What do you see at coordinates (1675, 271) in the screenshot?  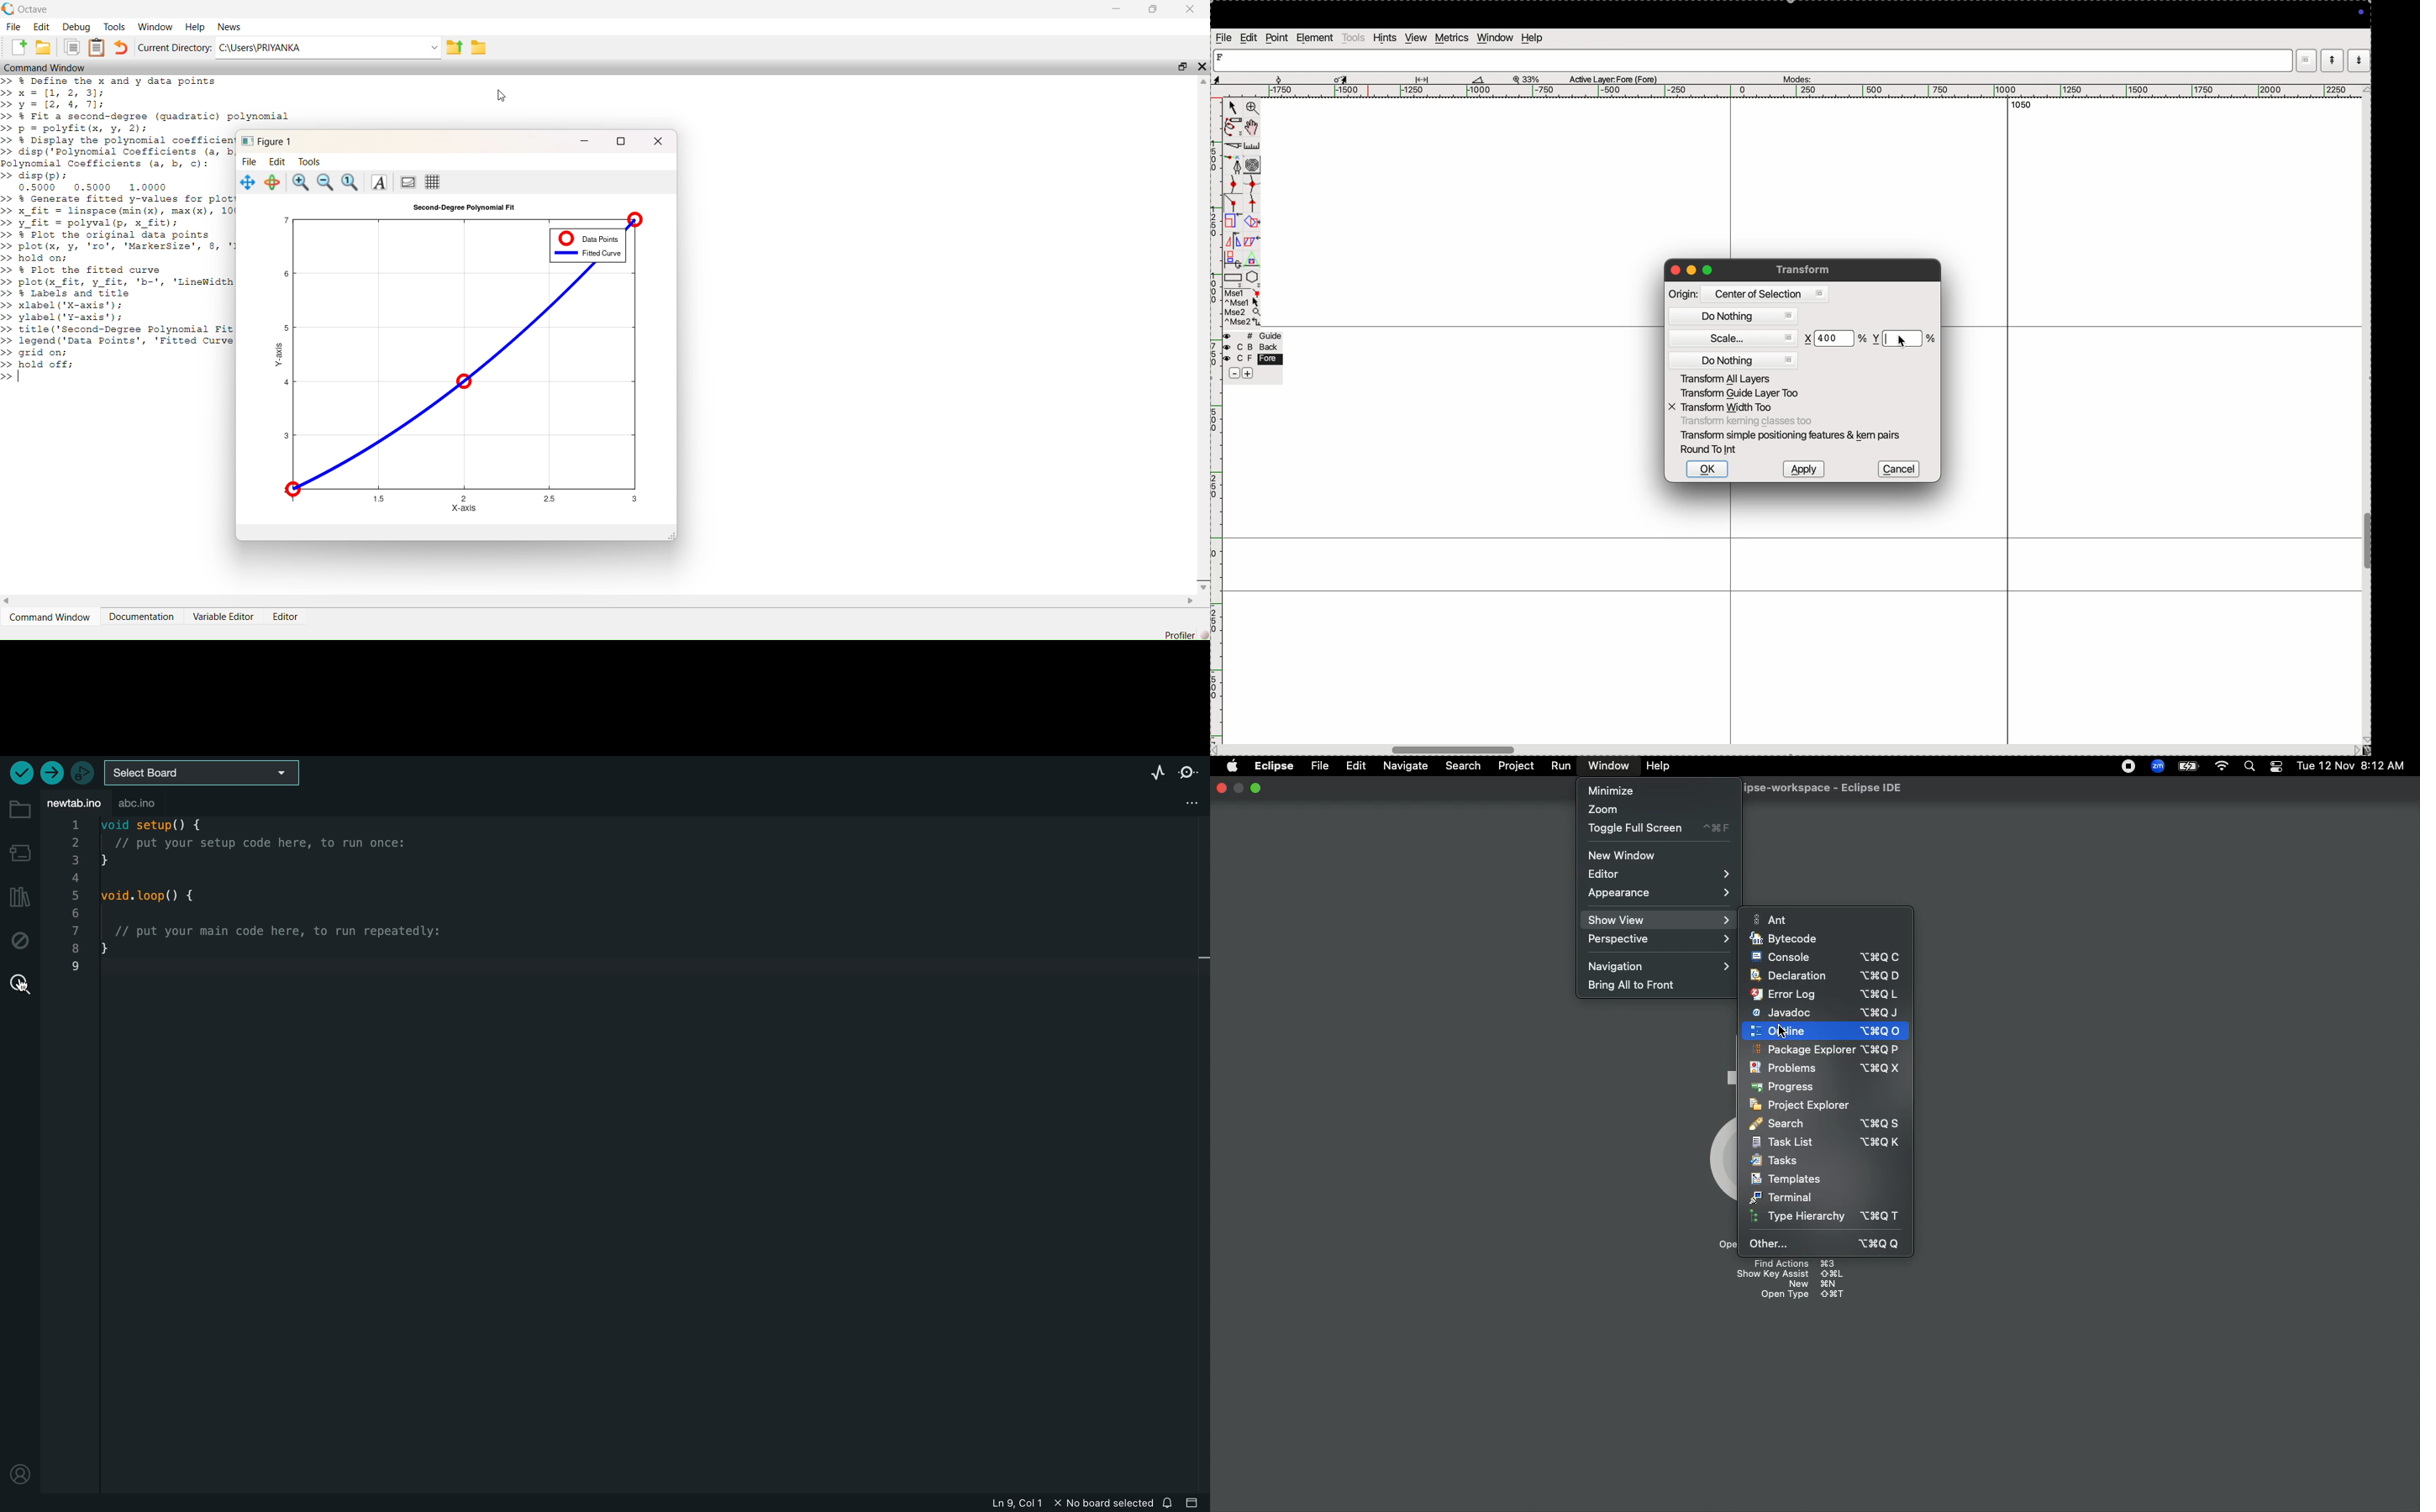 I see `closing` at bounding box center [1675, 271].